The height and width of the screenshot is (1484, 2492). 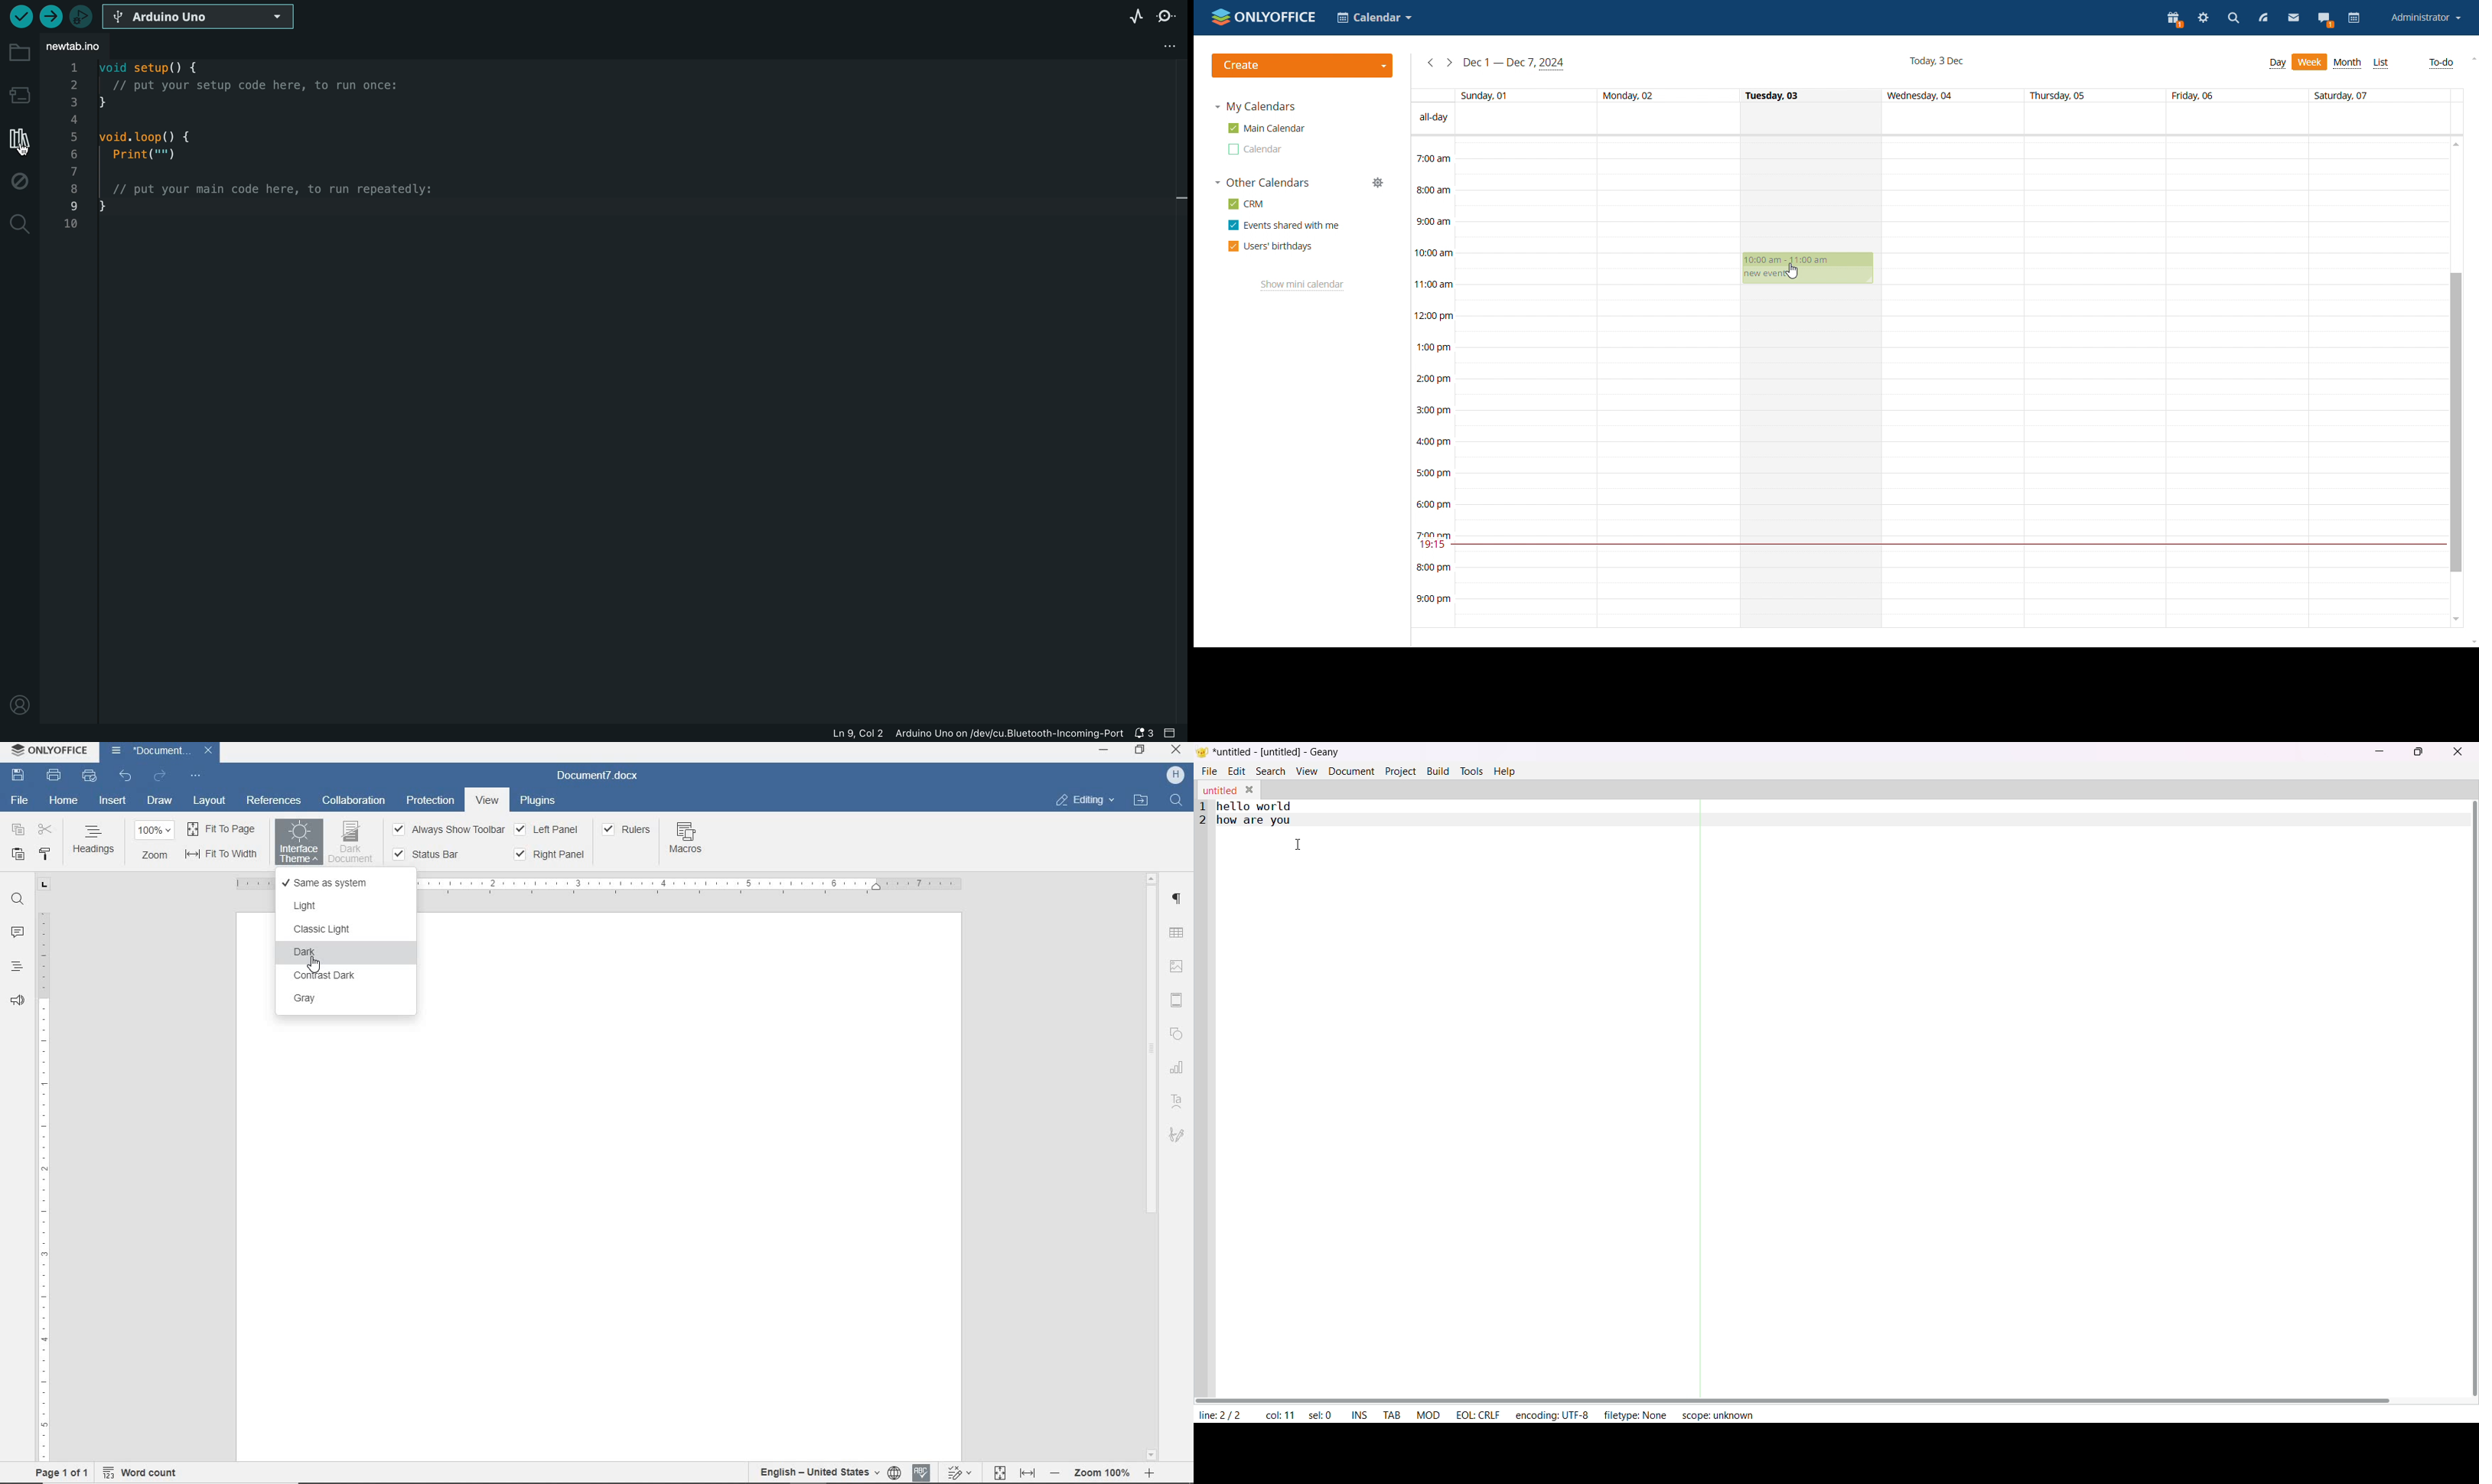 I want to click on RULER, so click(x=695, y=885).